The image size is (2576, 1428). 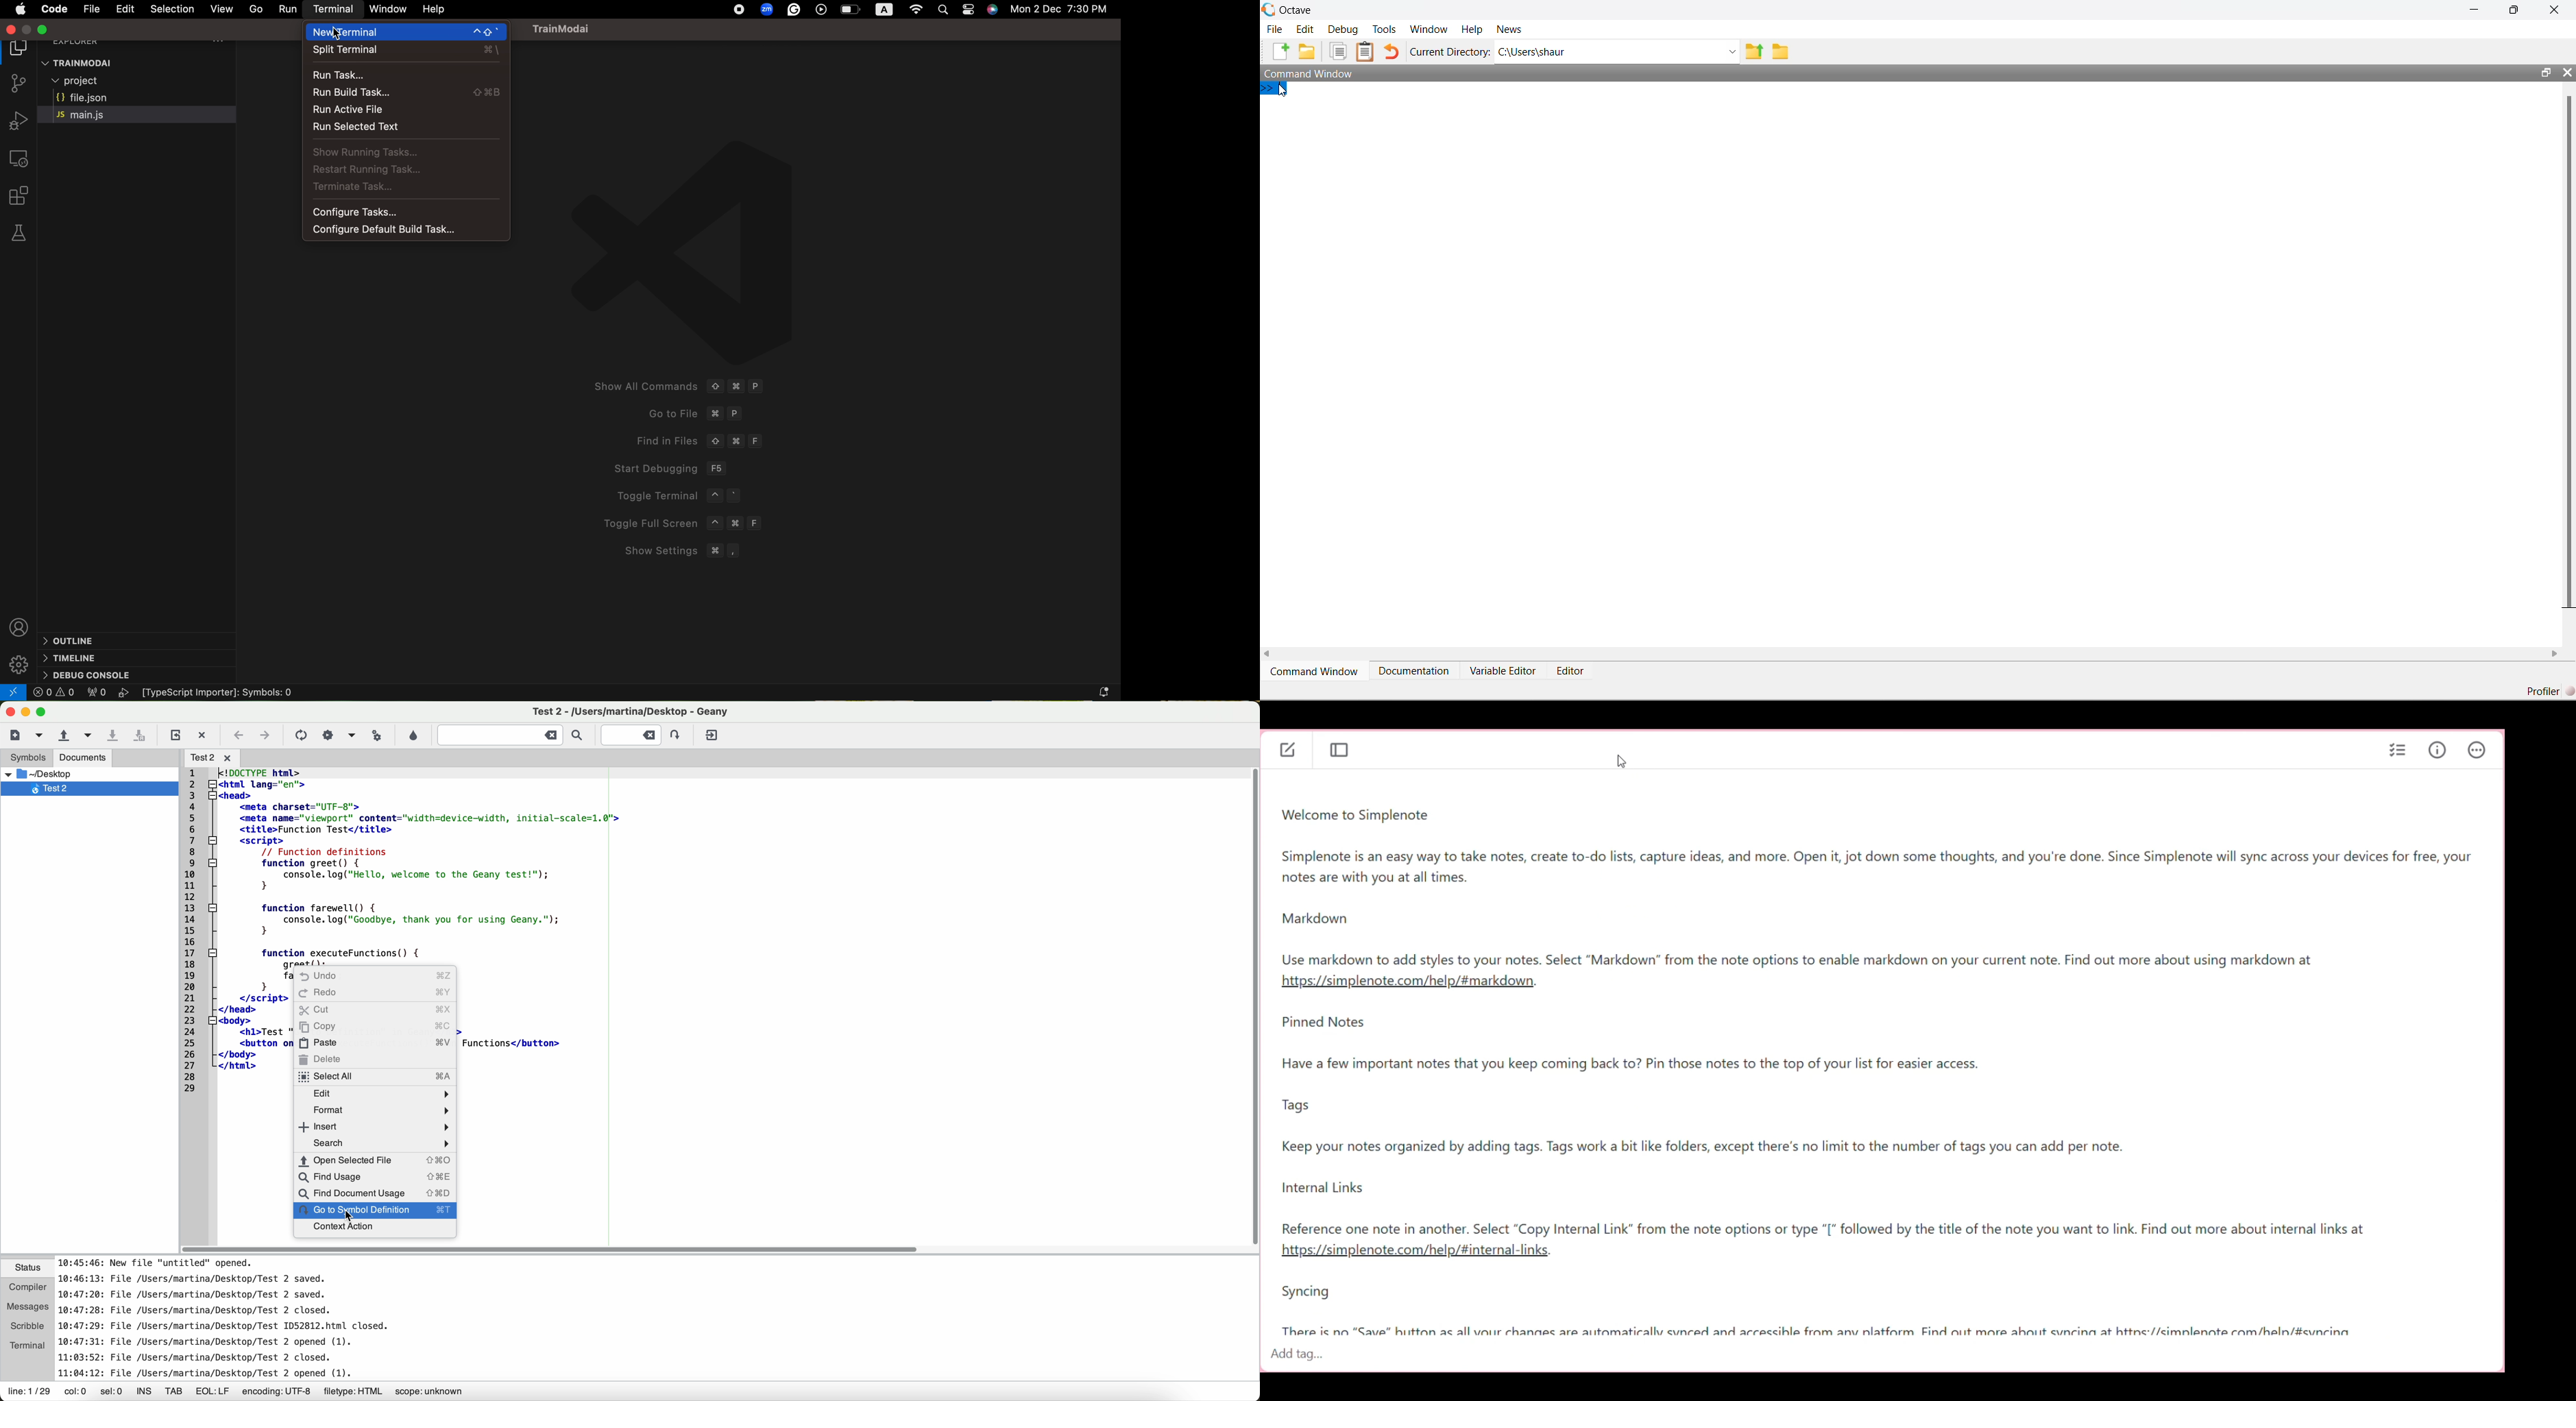 I want to click on run build, so click(x=403, y=94).